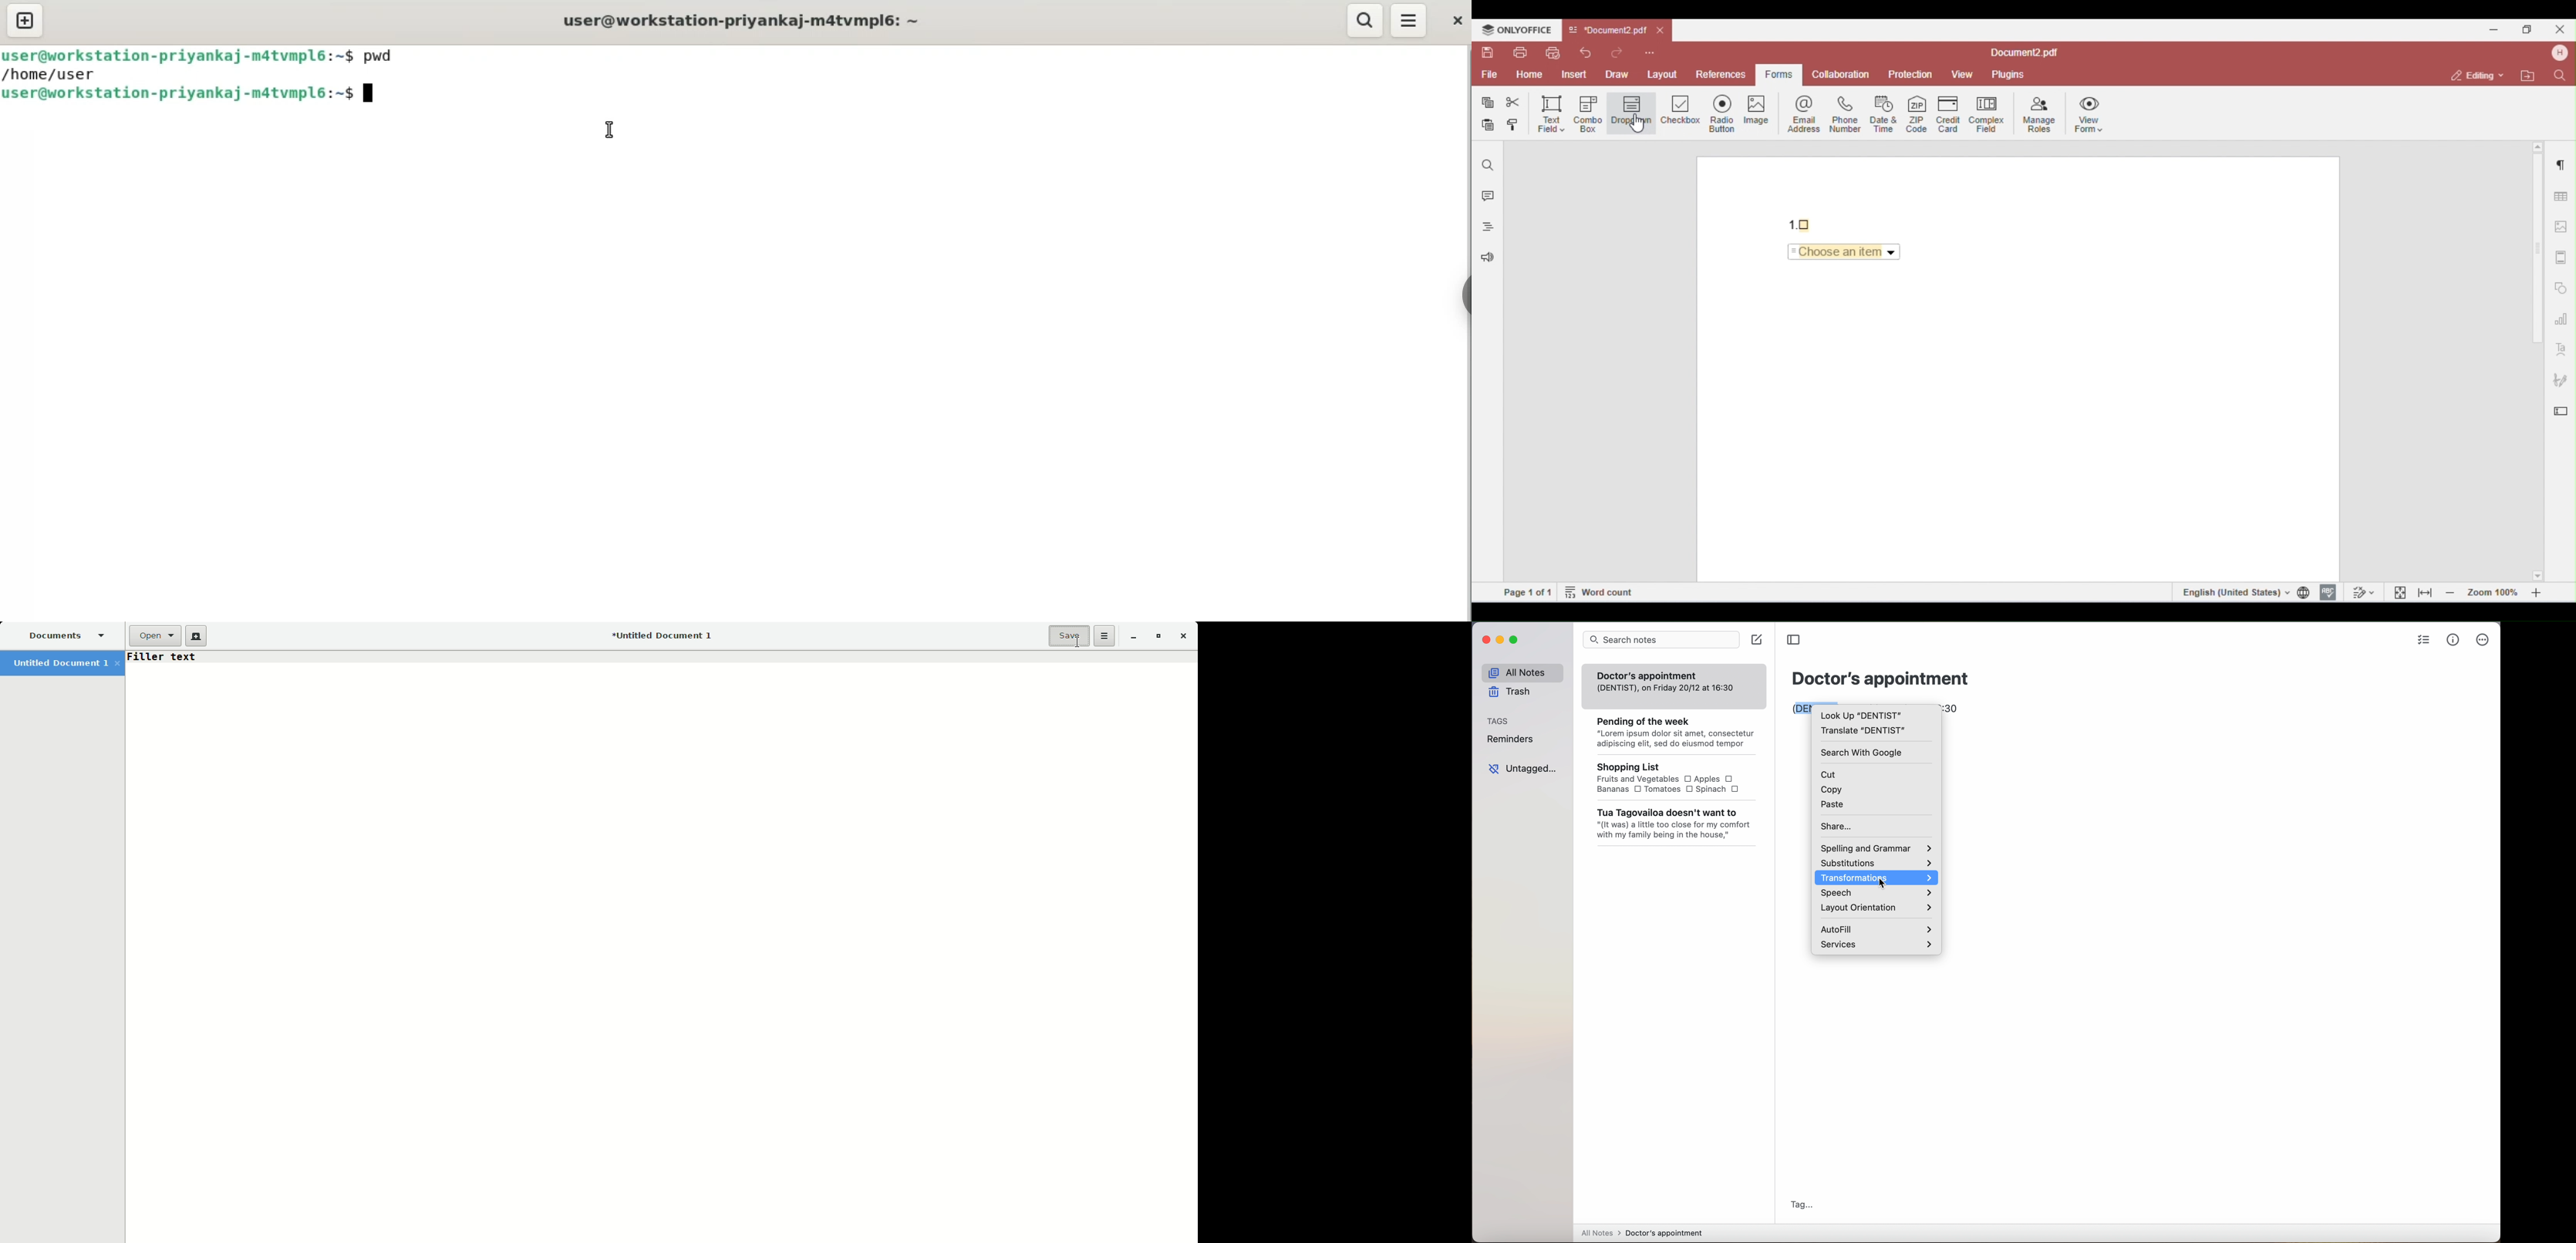  I want to click on user@workstation-priyankaj-matvmplé6:~$, so click(182, 94).